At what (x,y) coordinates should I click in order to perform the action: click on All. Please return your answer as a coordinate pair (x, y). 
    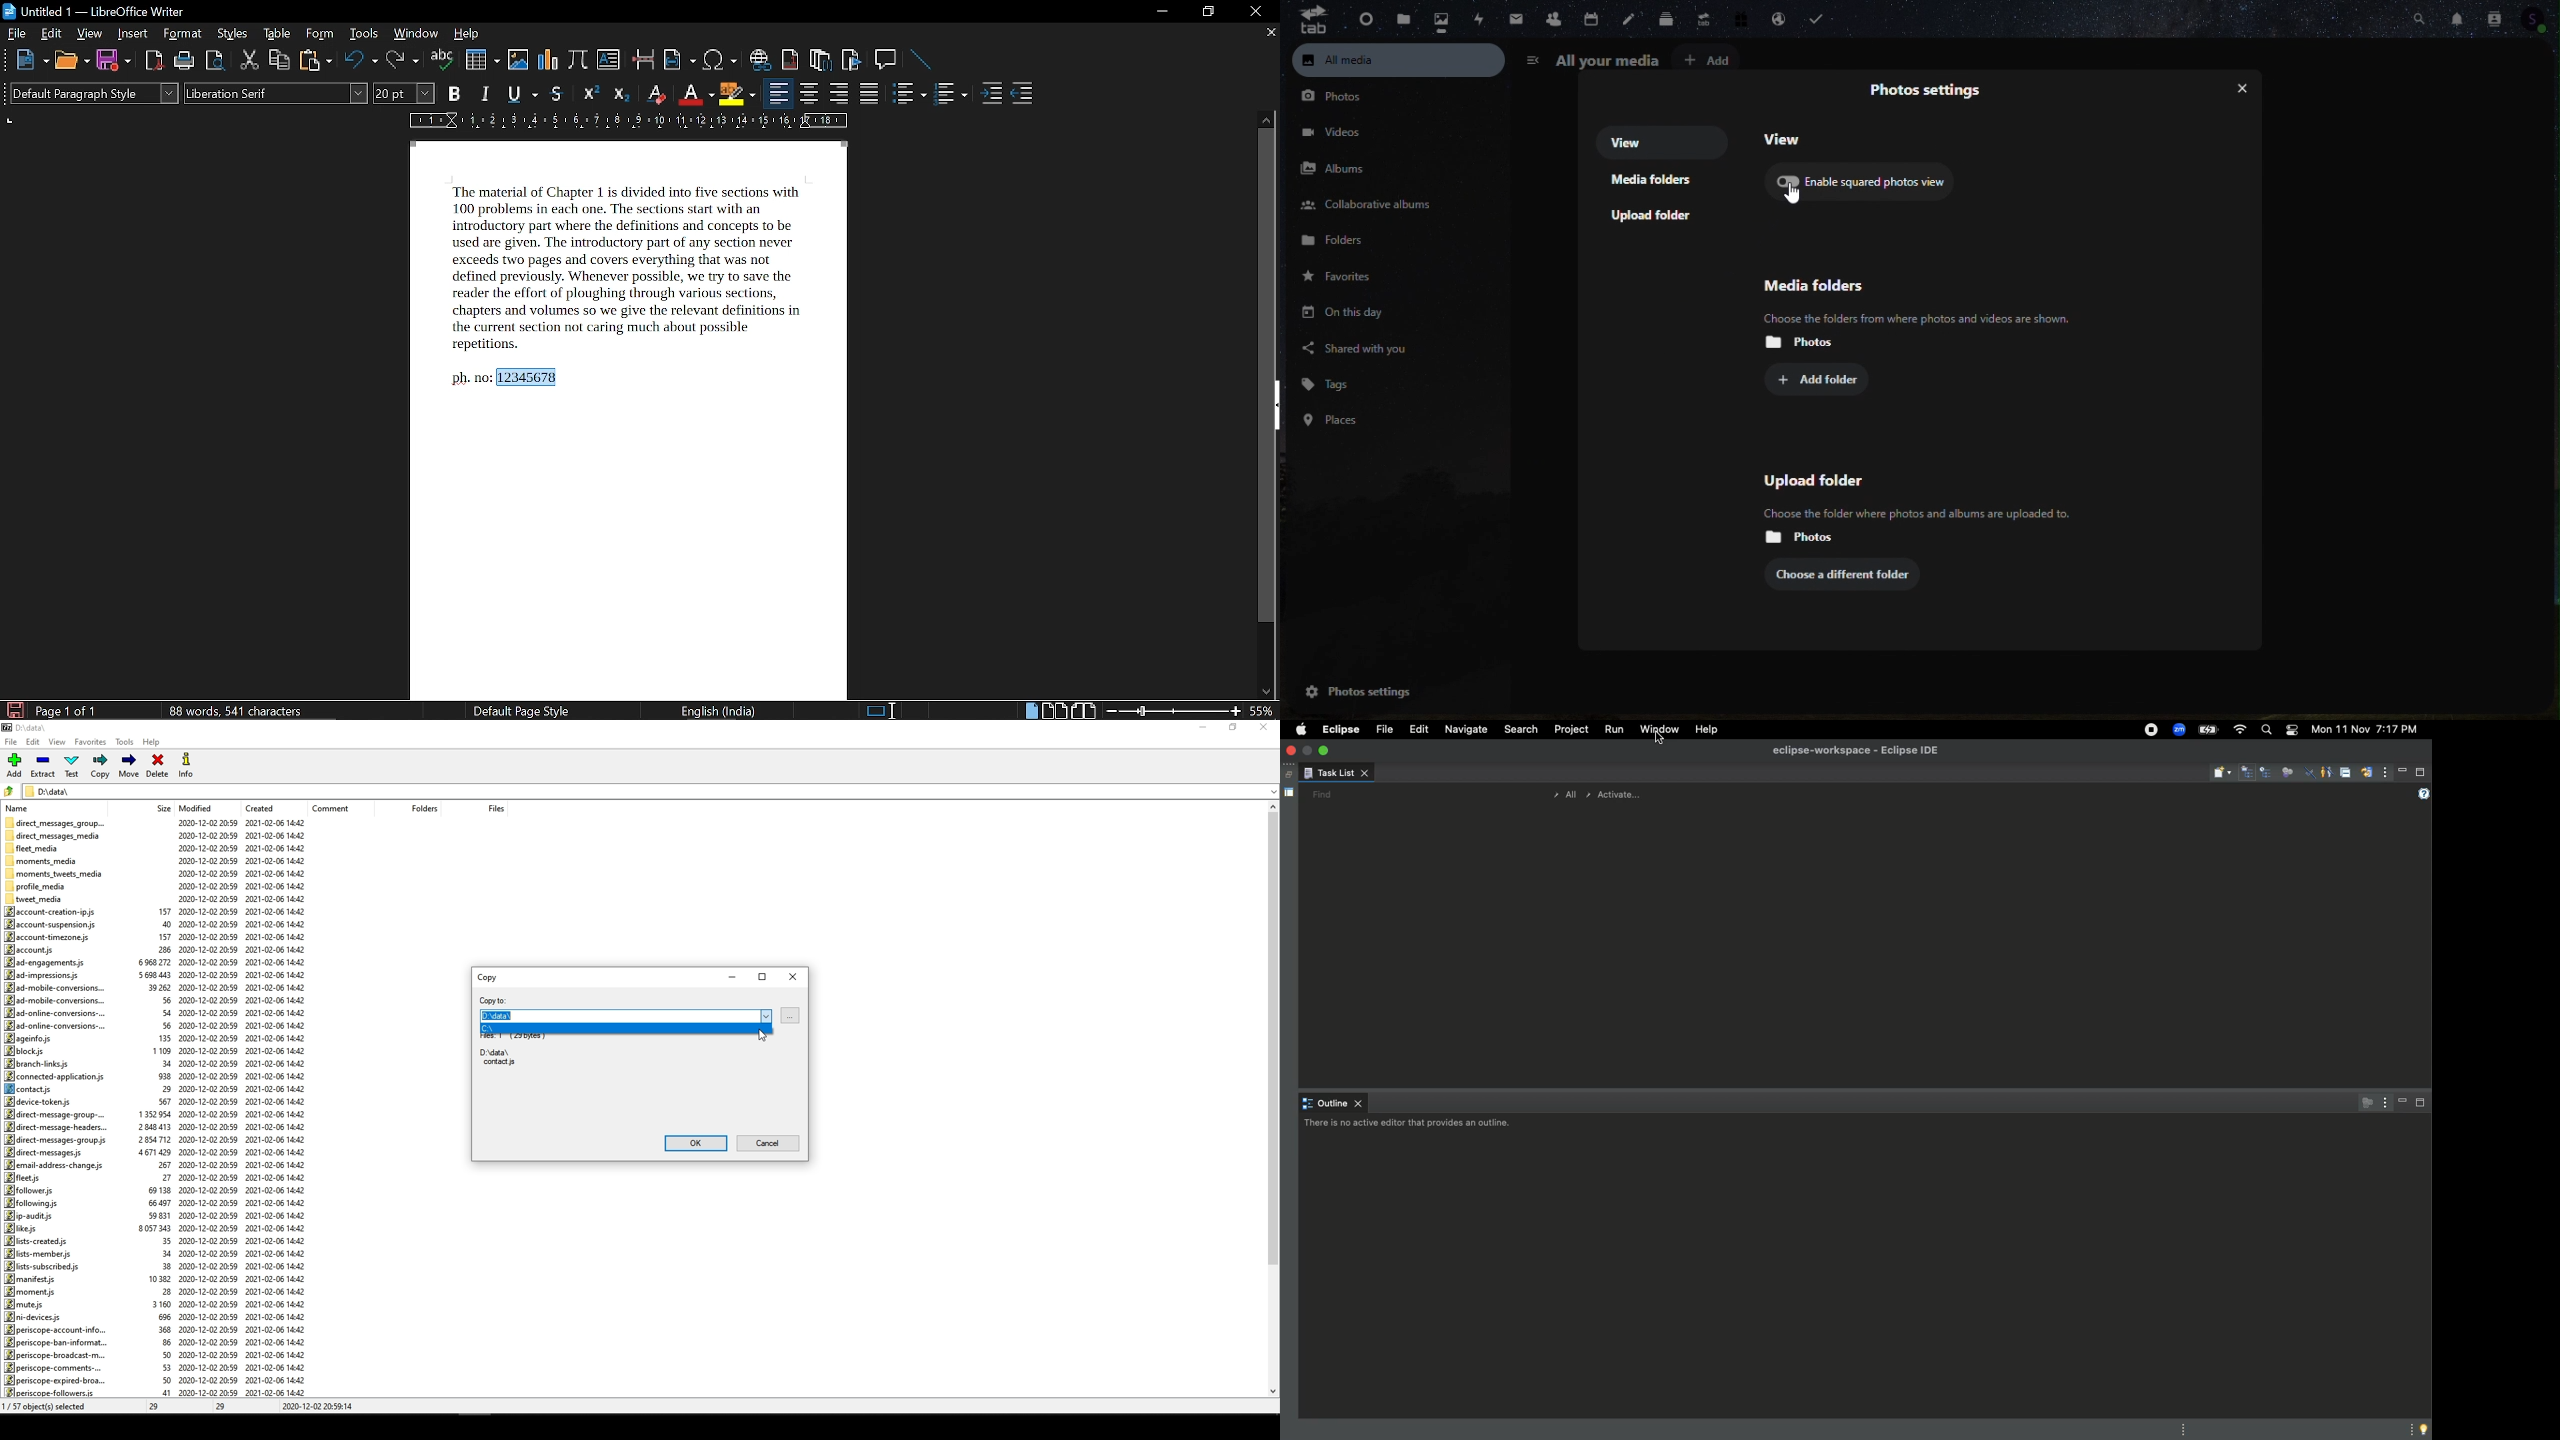
    Looking at the image, I should click on (1562, 795).